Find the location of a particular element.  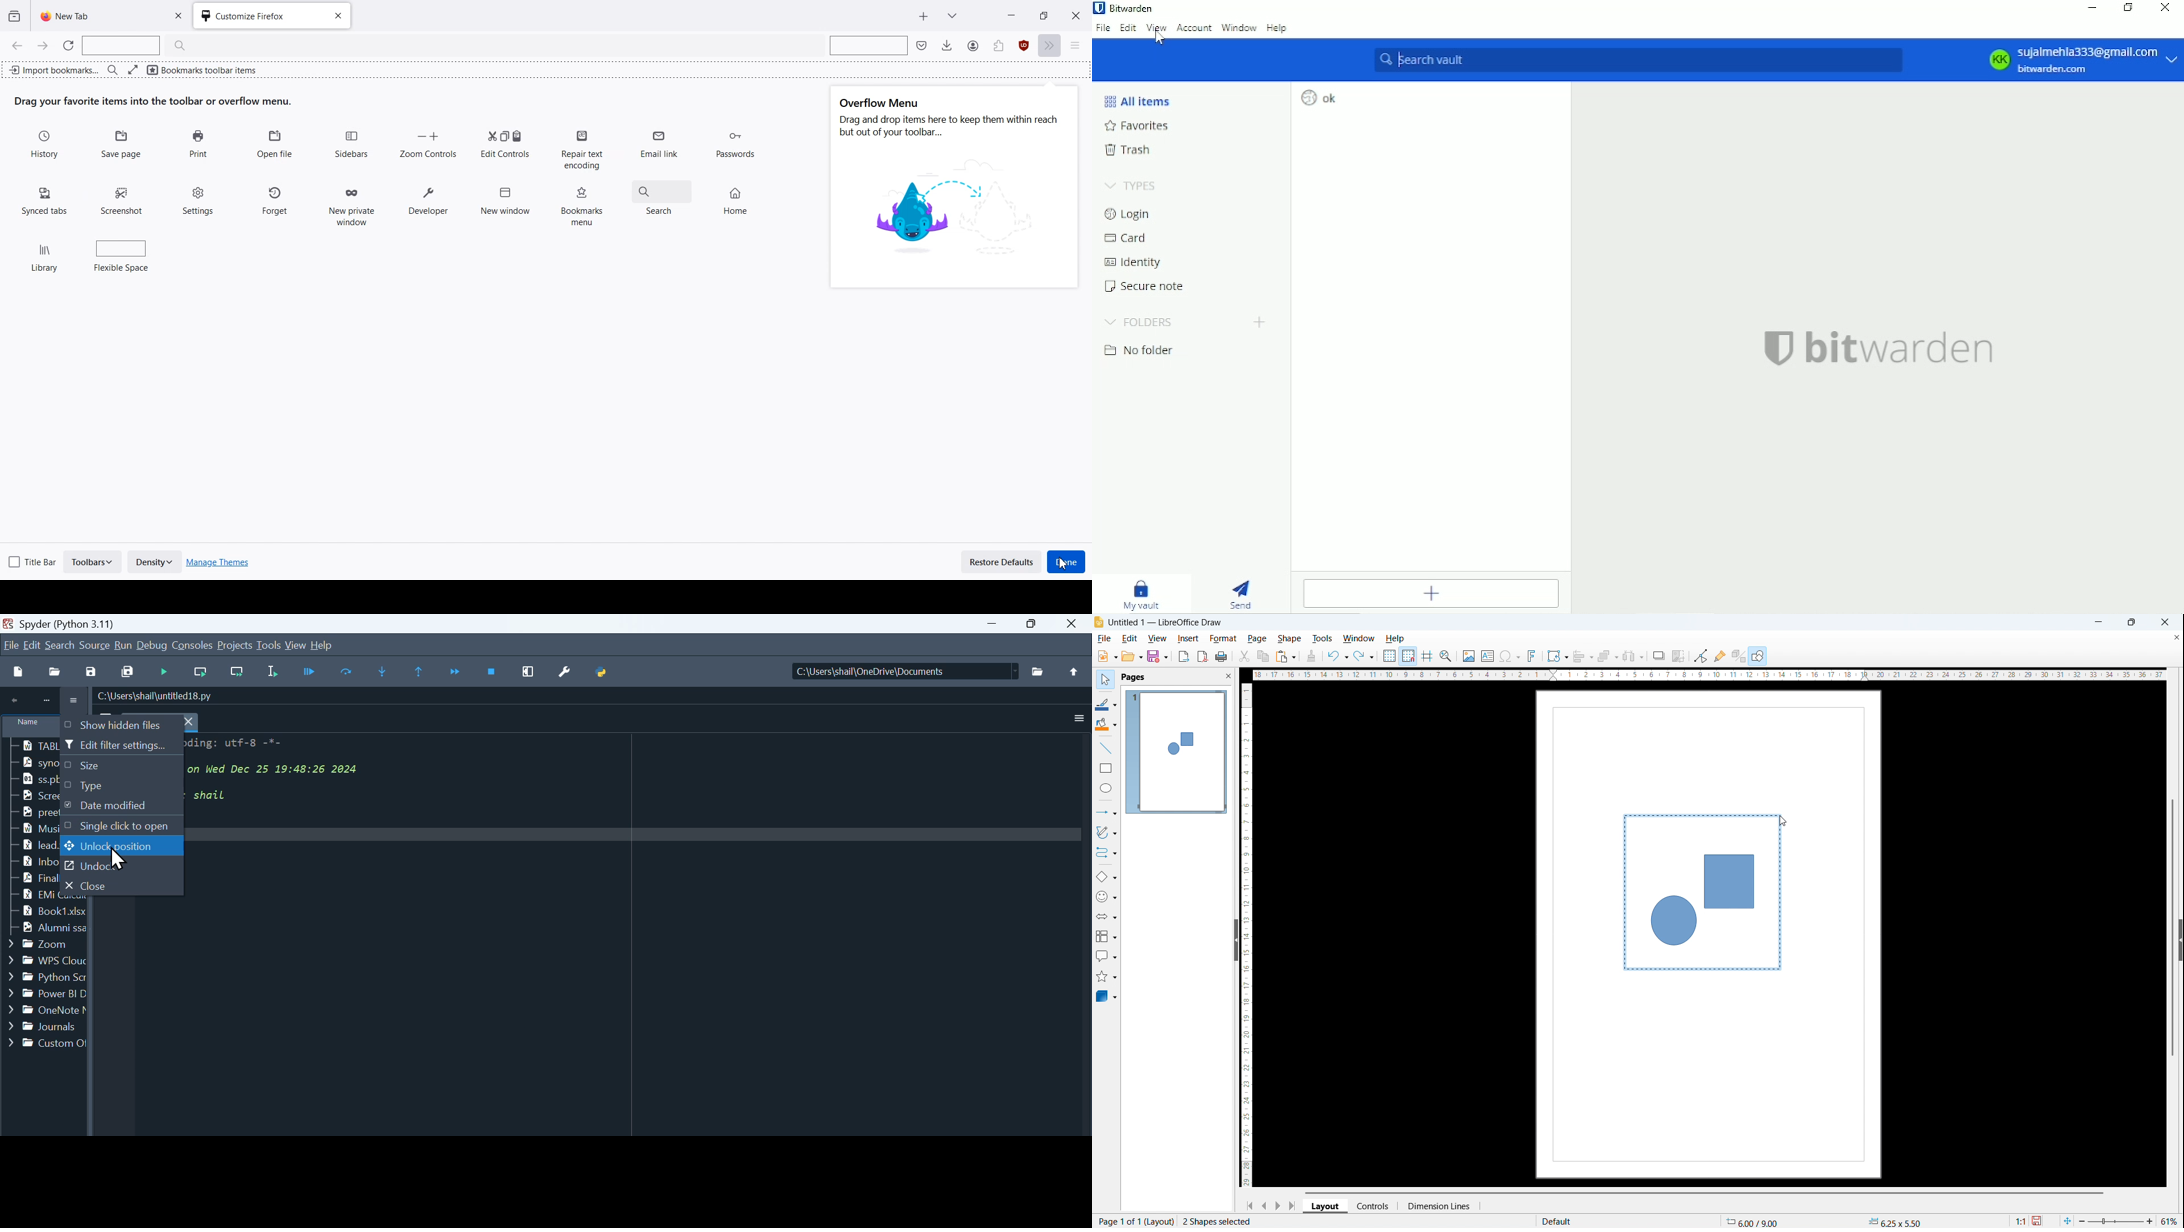

close is located at coordinates (2166, 622).